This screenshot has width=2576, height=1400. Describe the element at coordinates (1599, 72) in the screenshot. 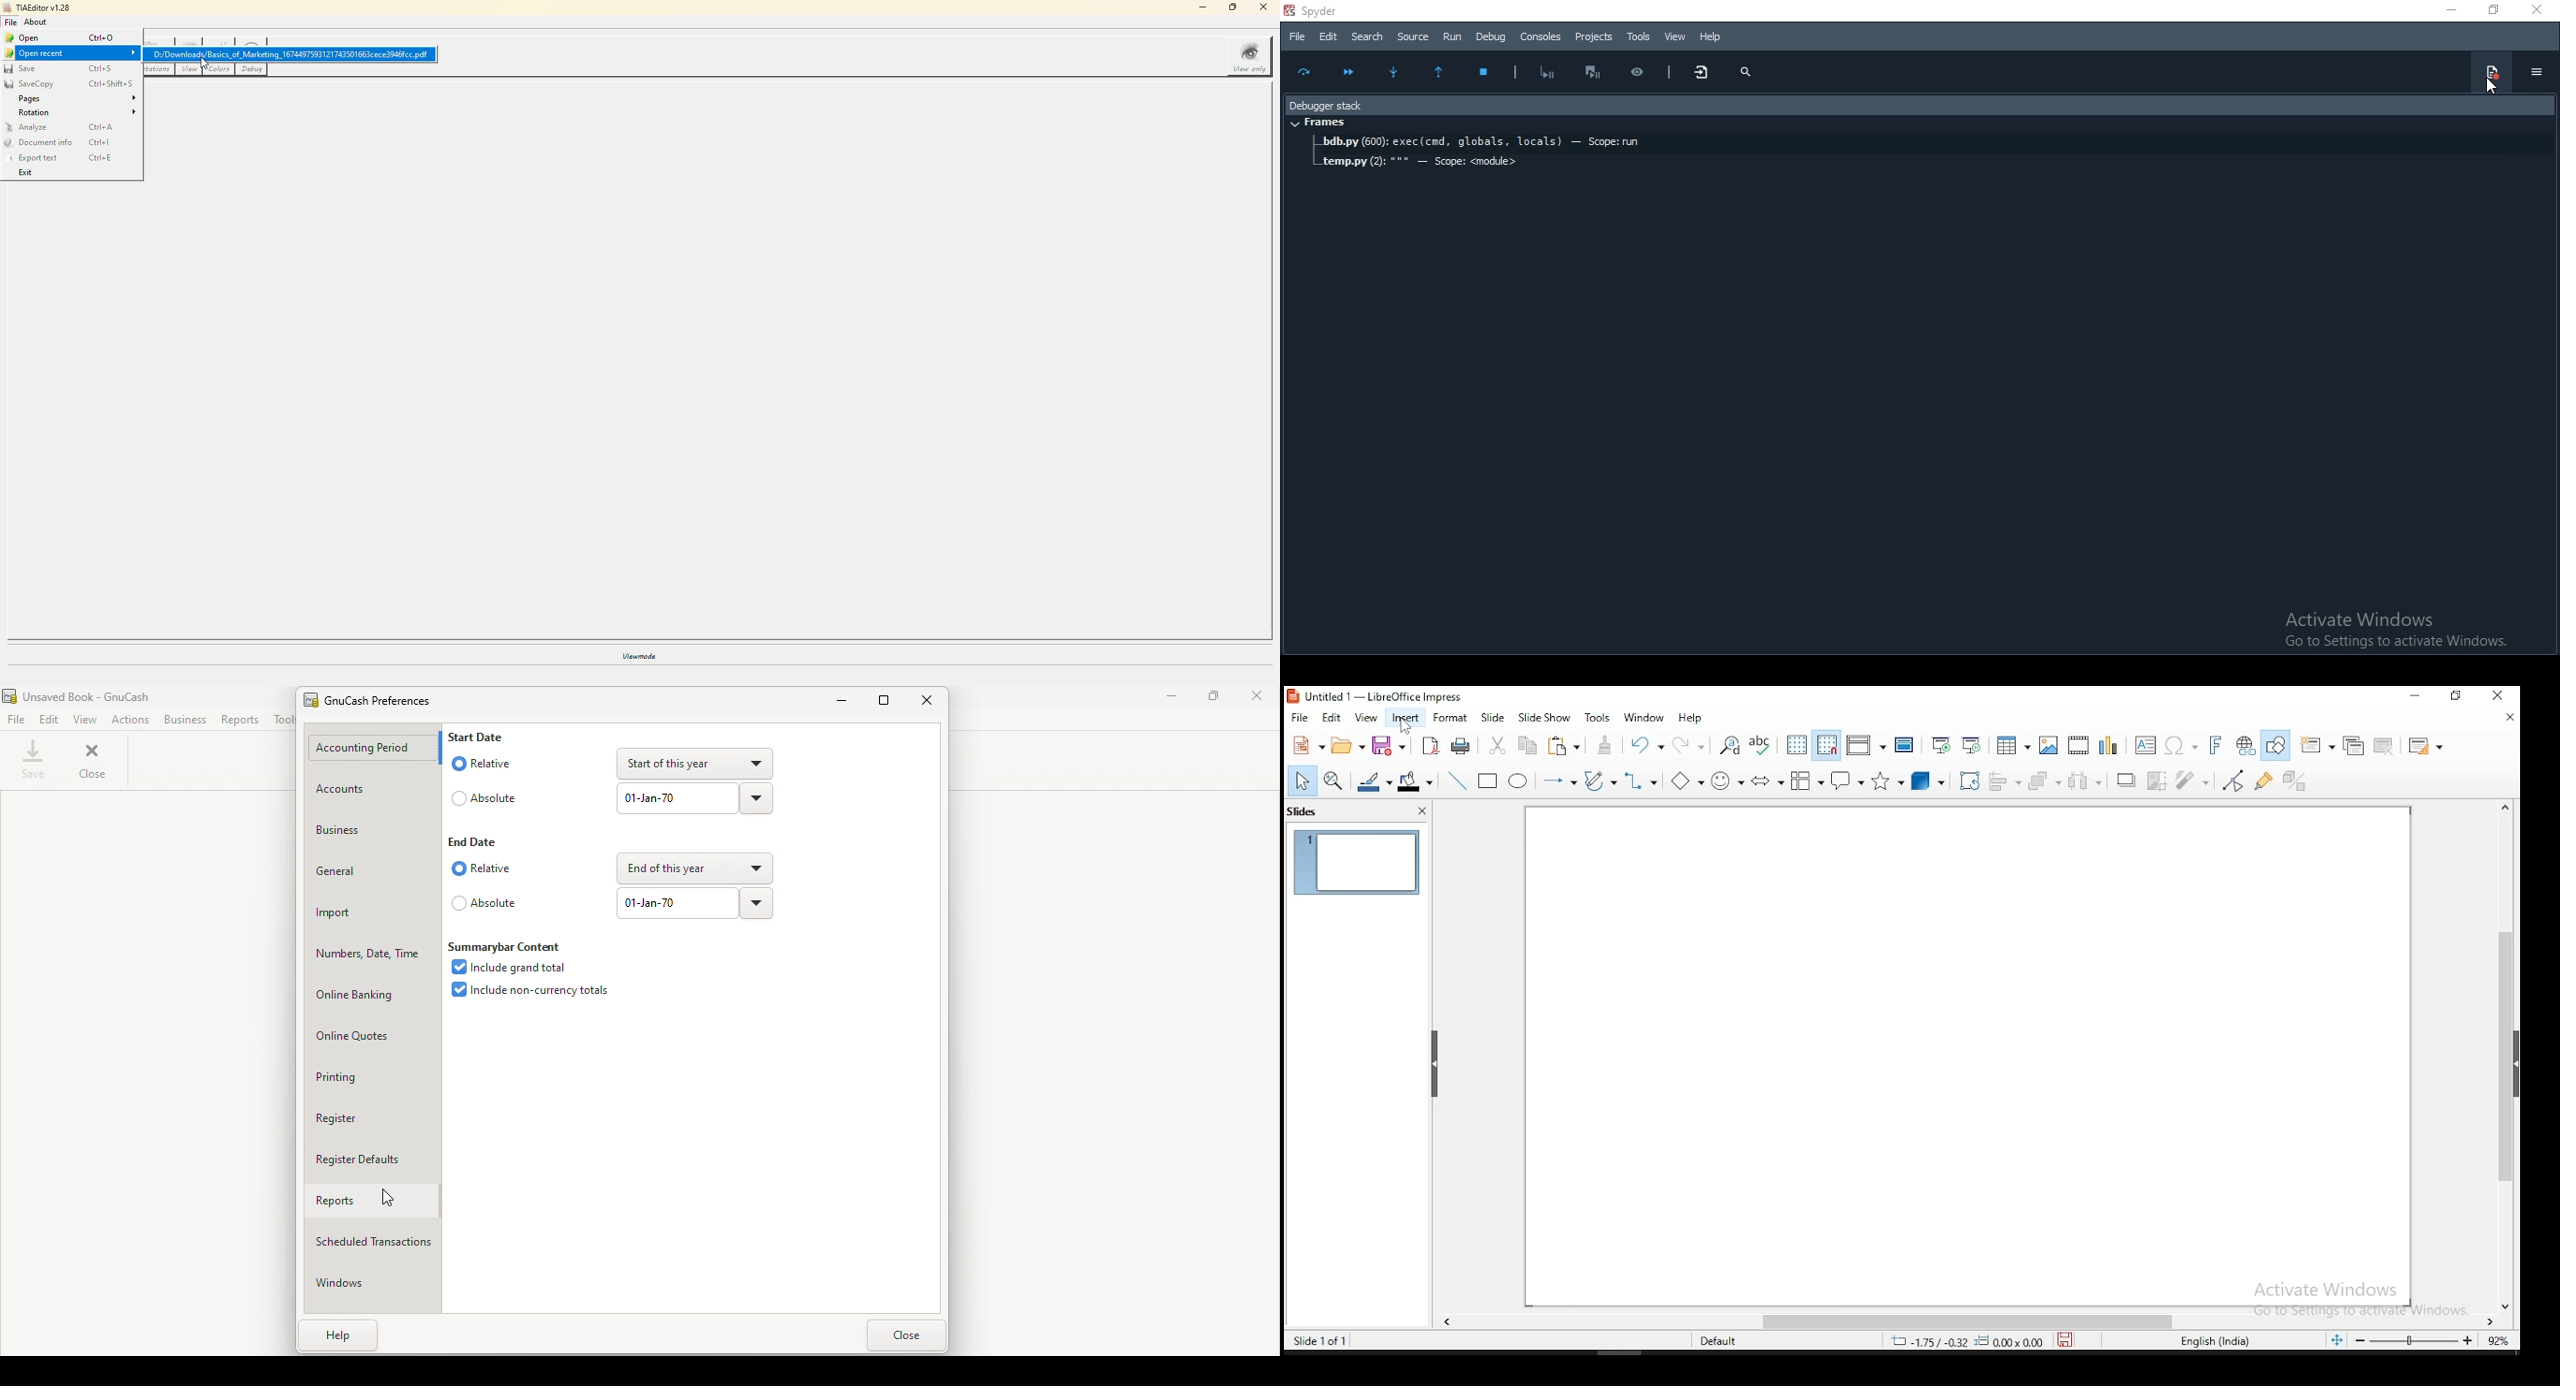

I see `Interrupt execution and start the debugger` at that location.